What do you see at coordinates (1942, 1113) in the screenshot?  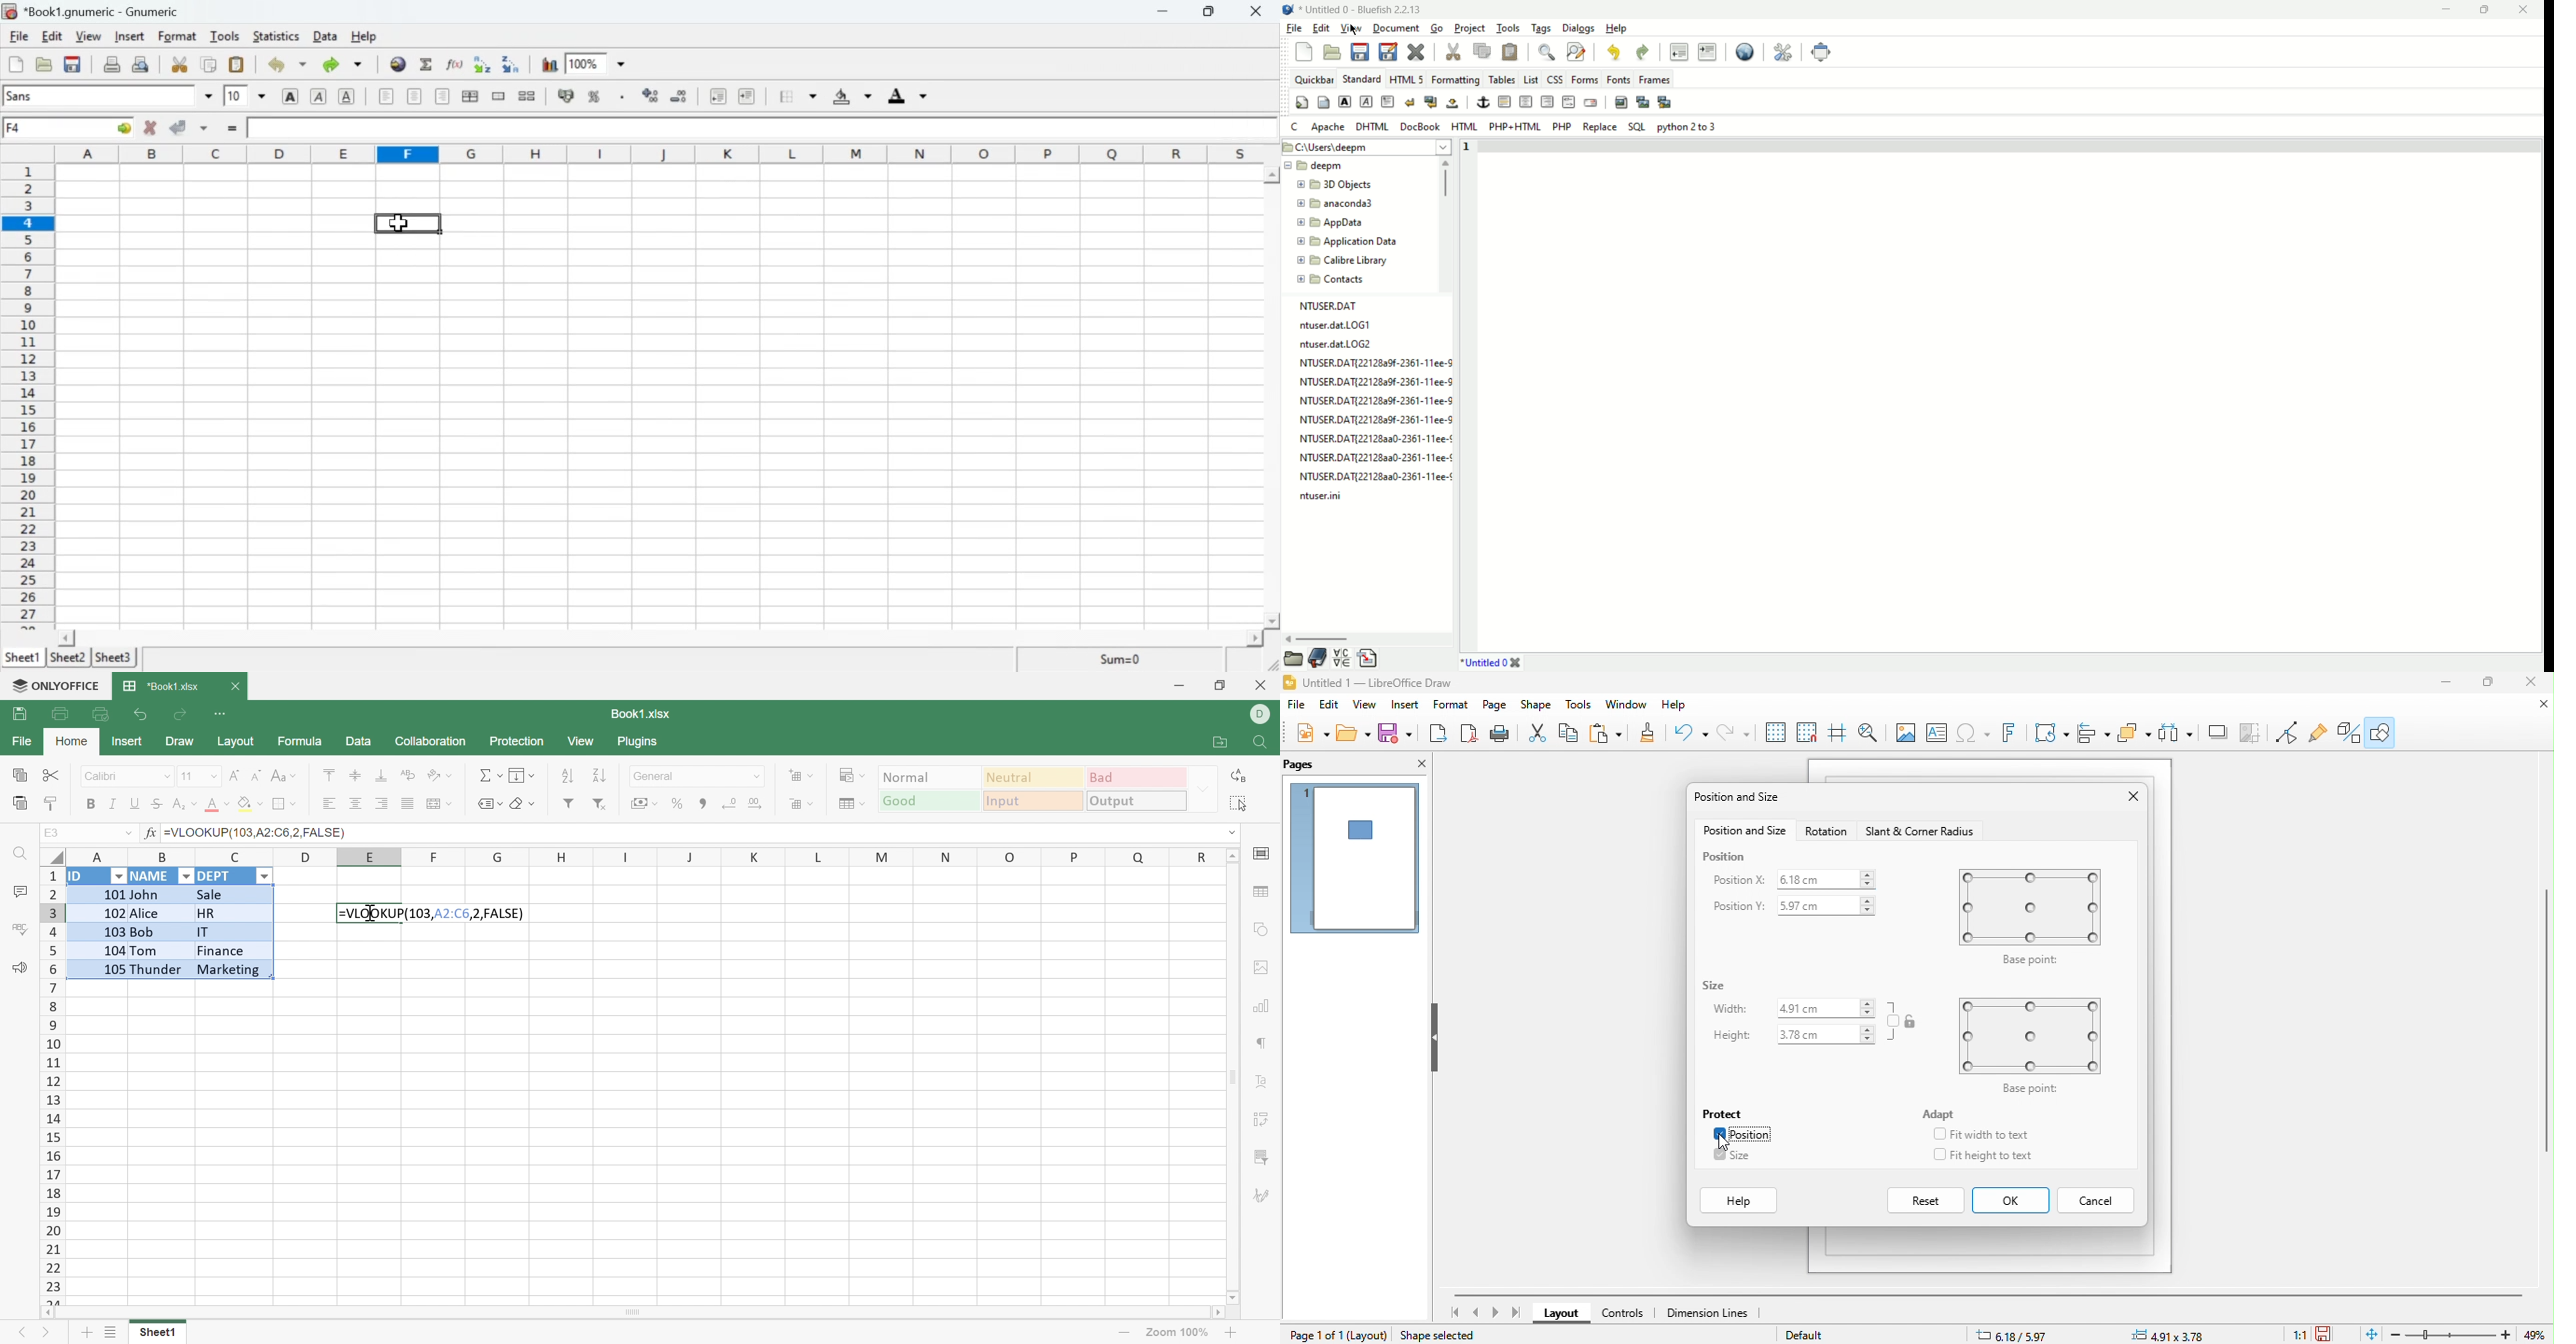 I see `adapt` at bounding box center [1942, 1113].